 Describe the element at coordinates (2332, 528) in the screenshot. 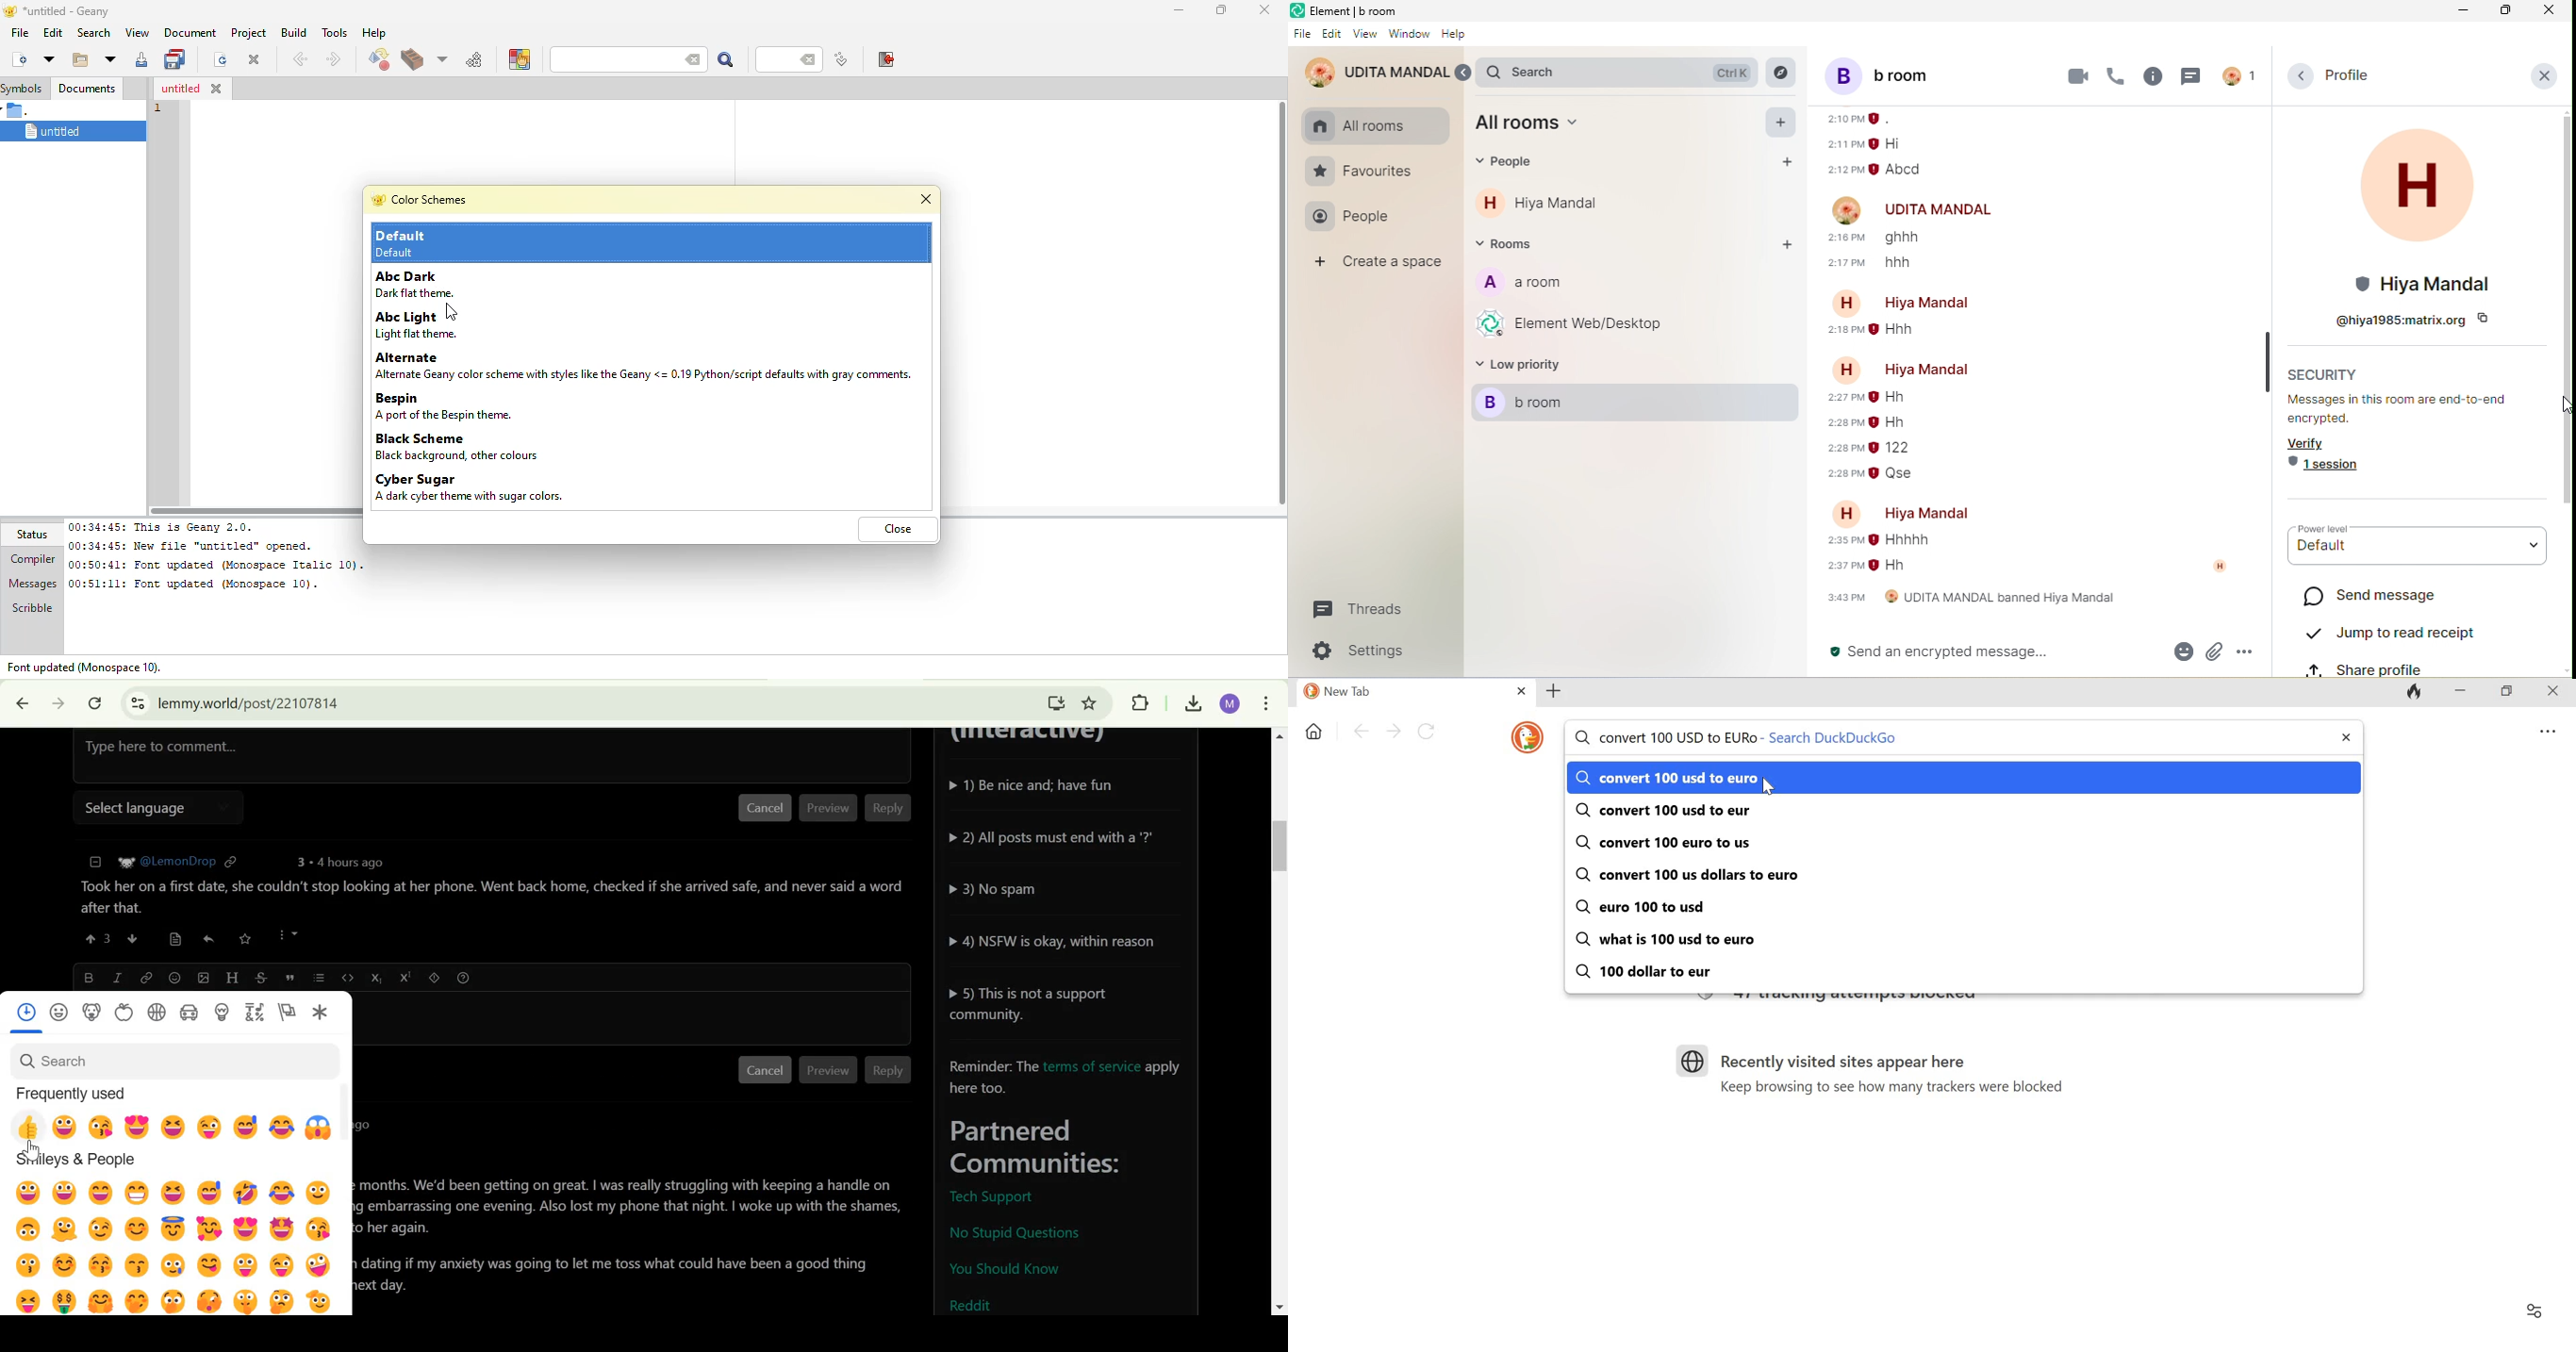

I see `power level` at that location.